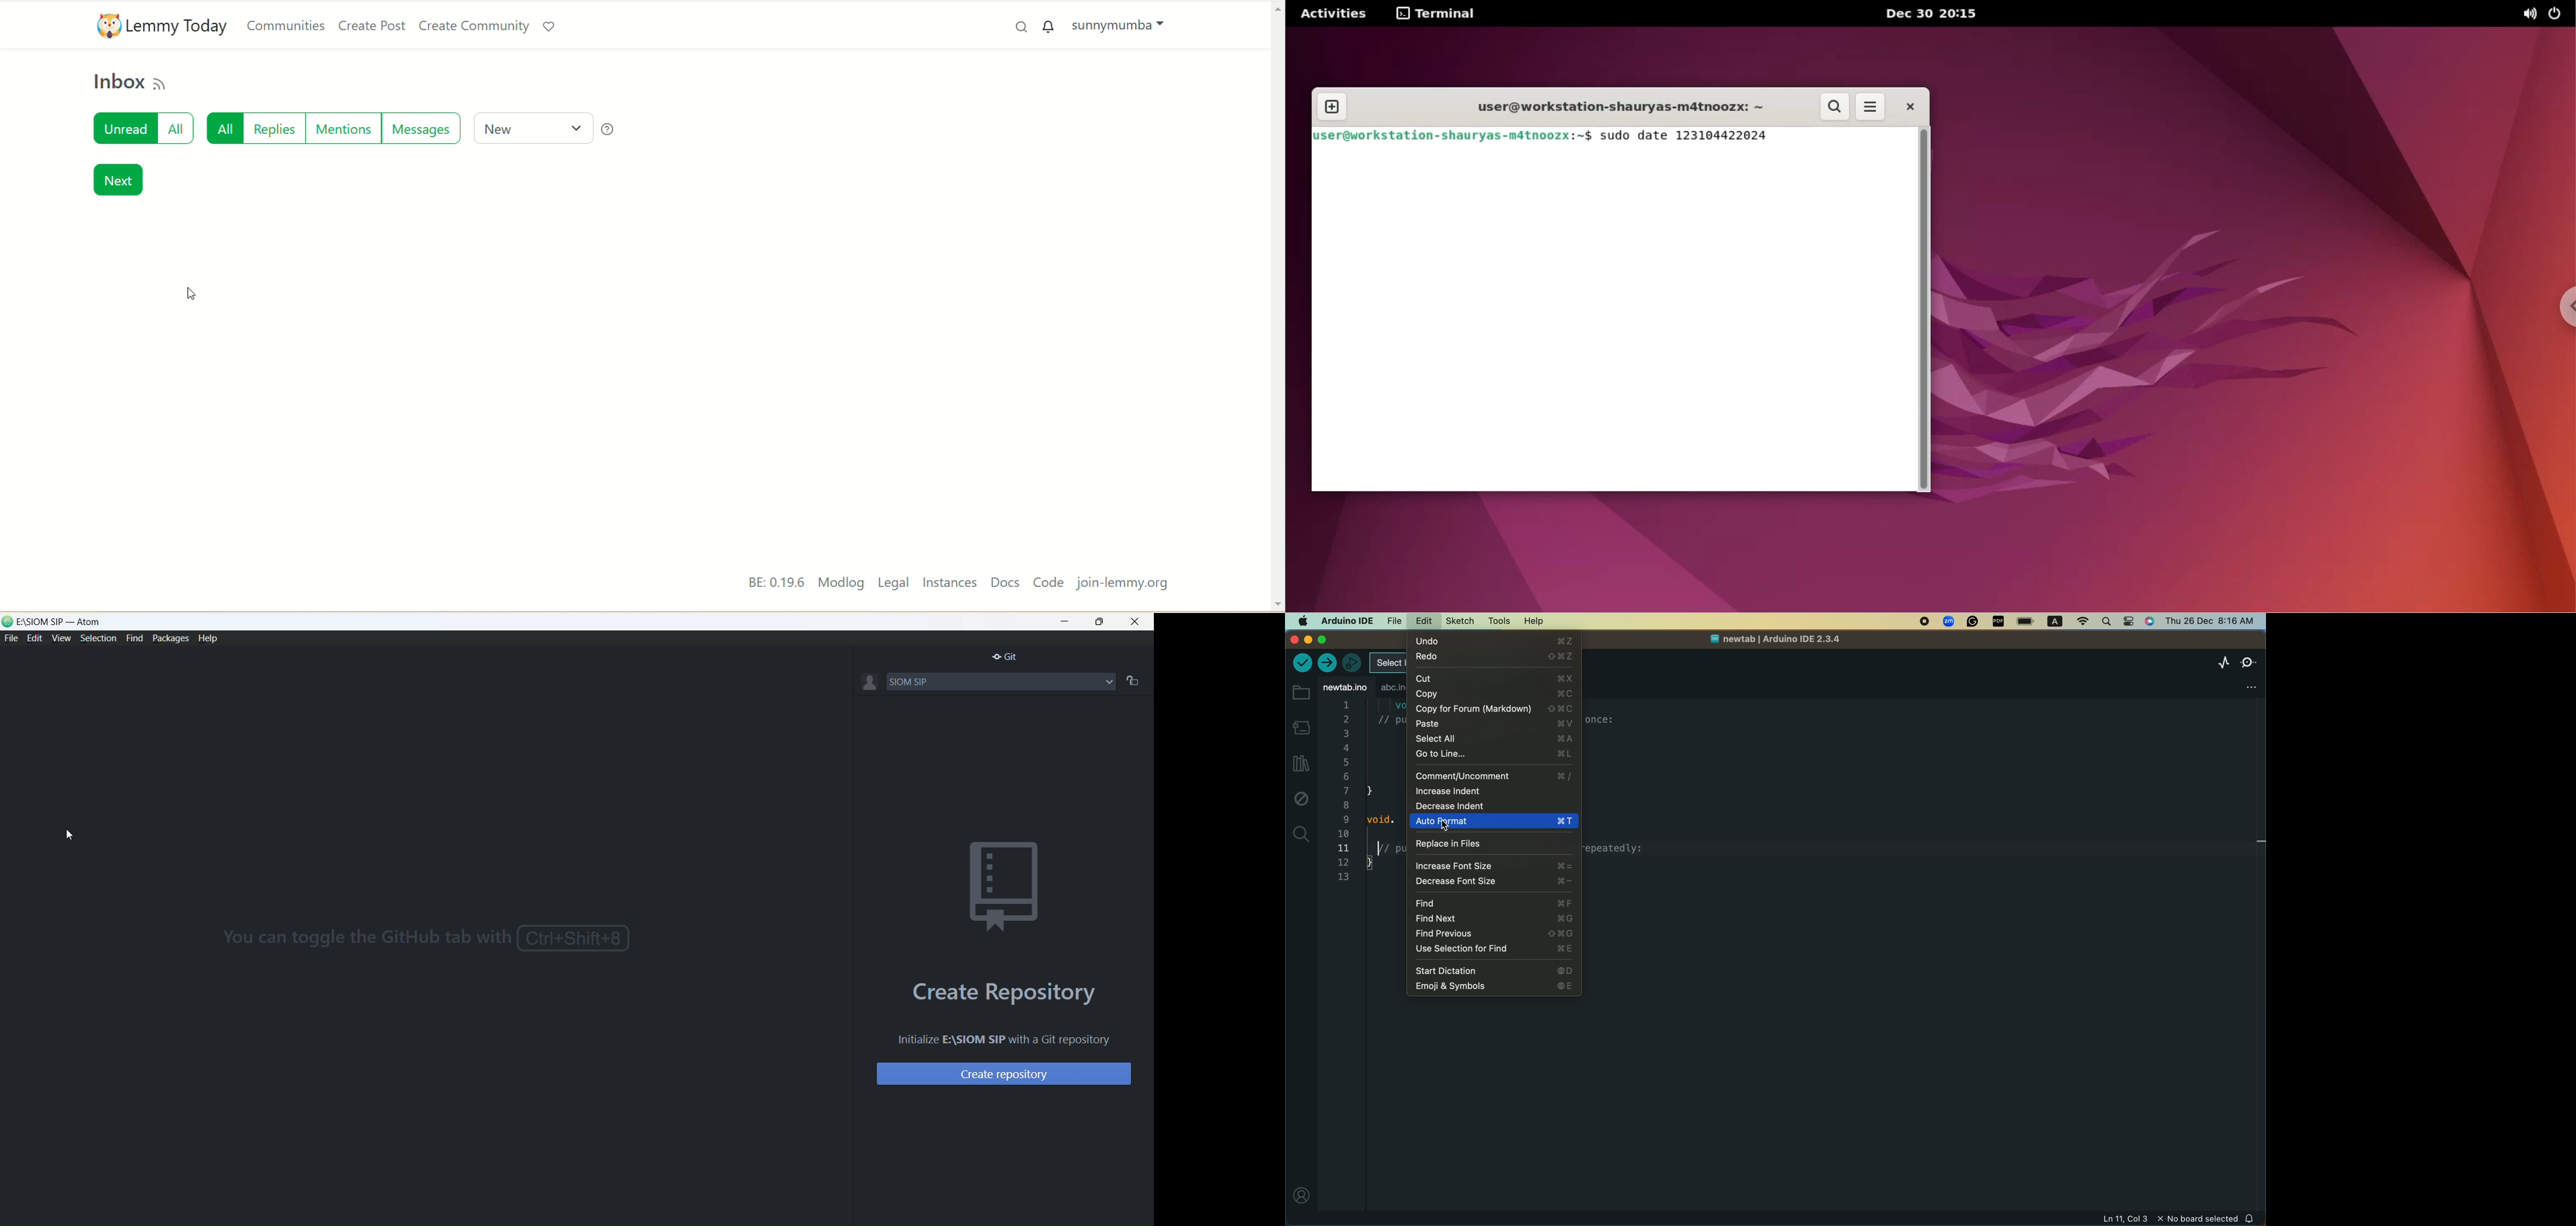  I want to click on find, so click(134, 638).